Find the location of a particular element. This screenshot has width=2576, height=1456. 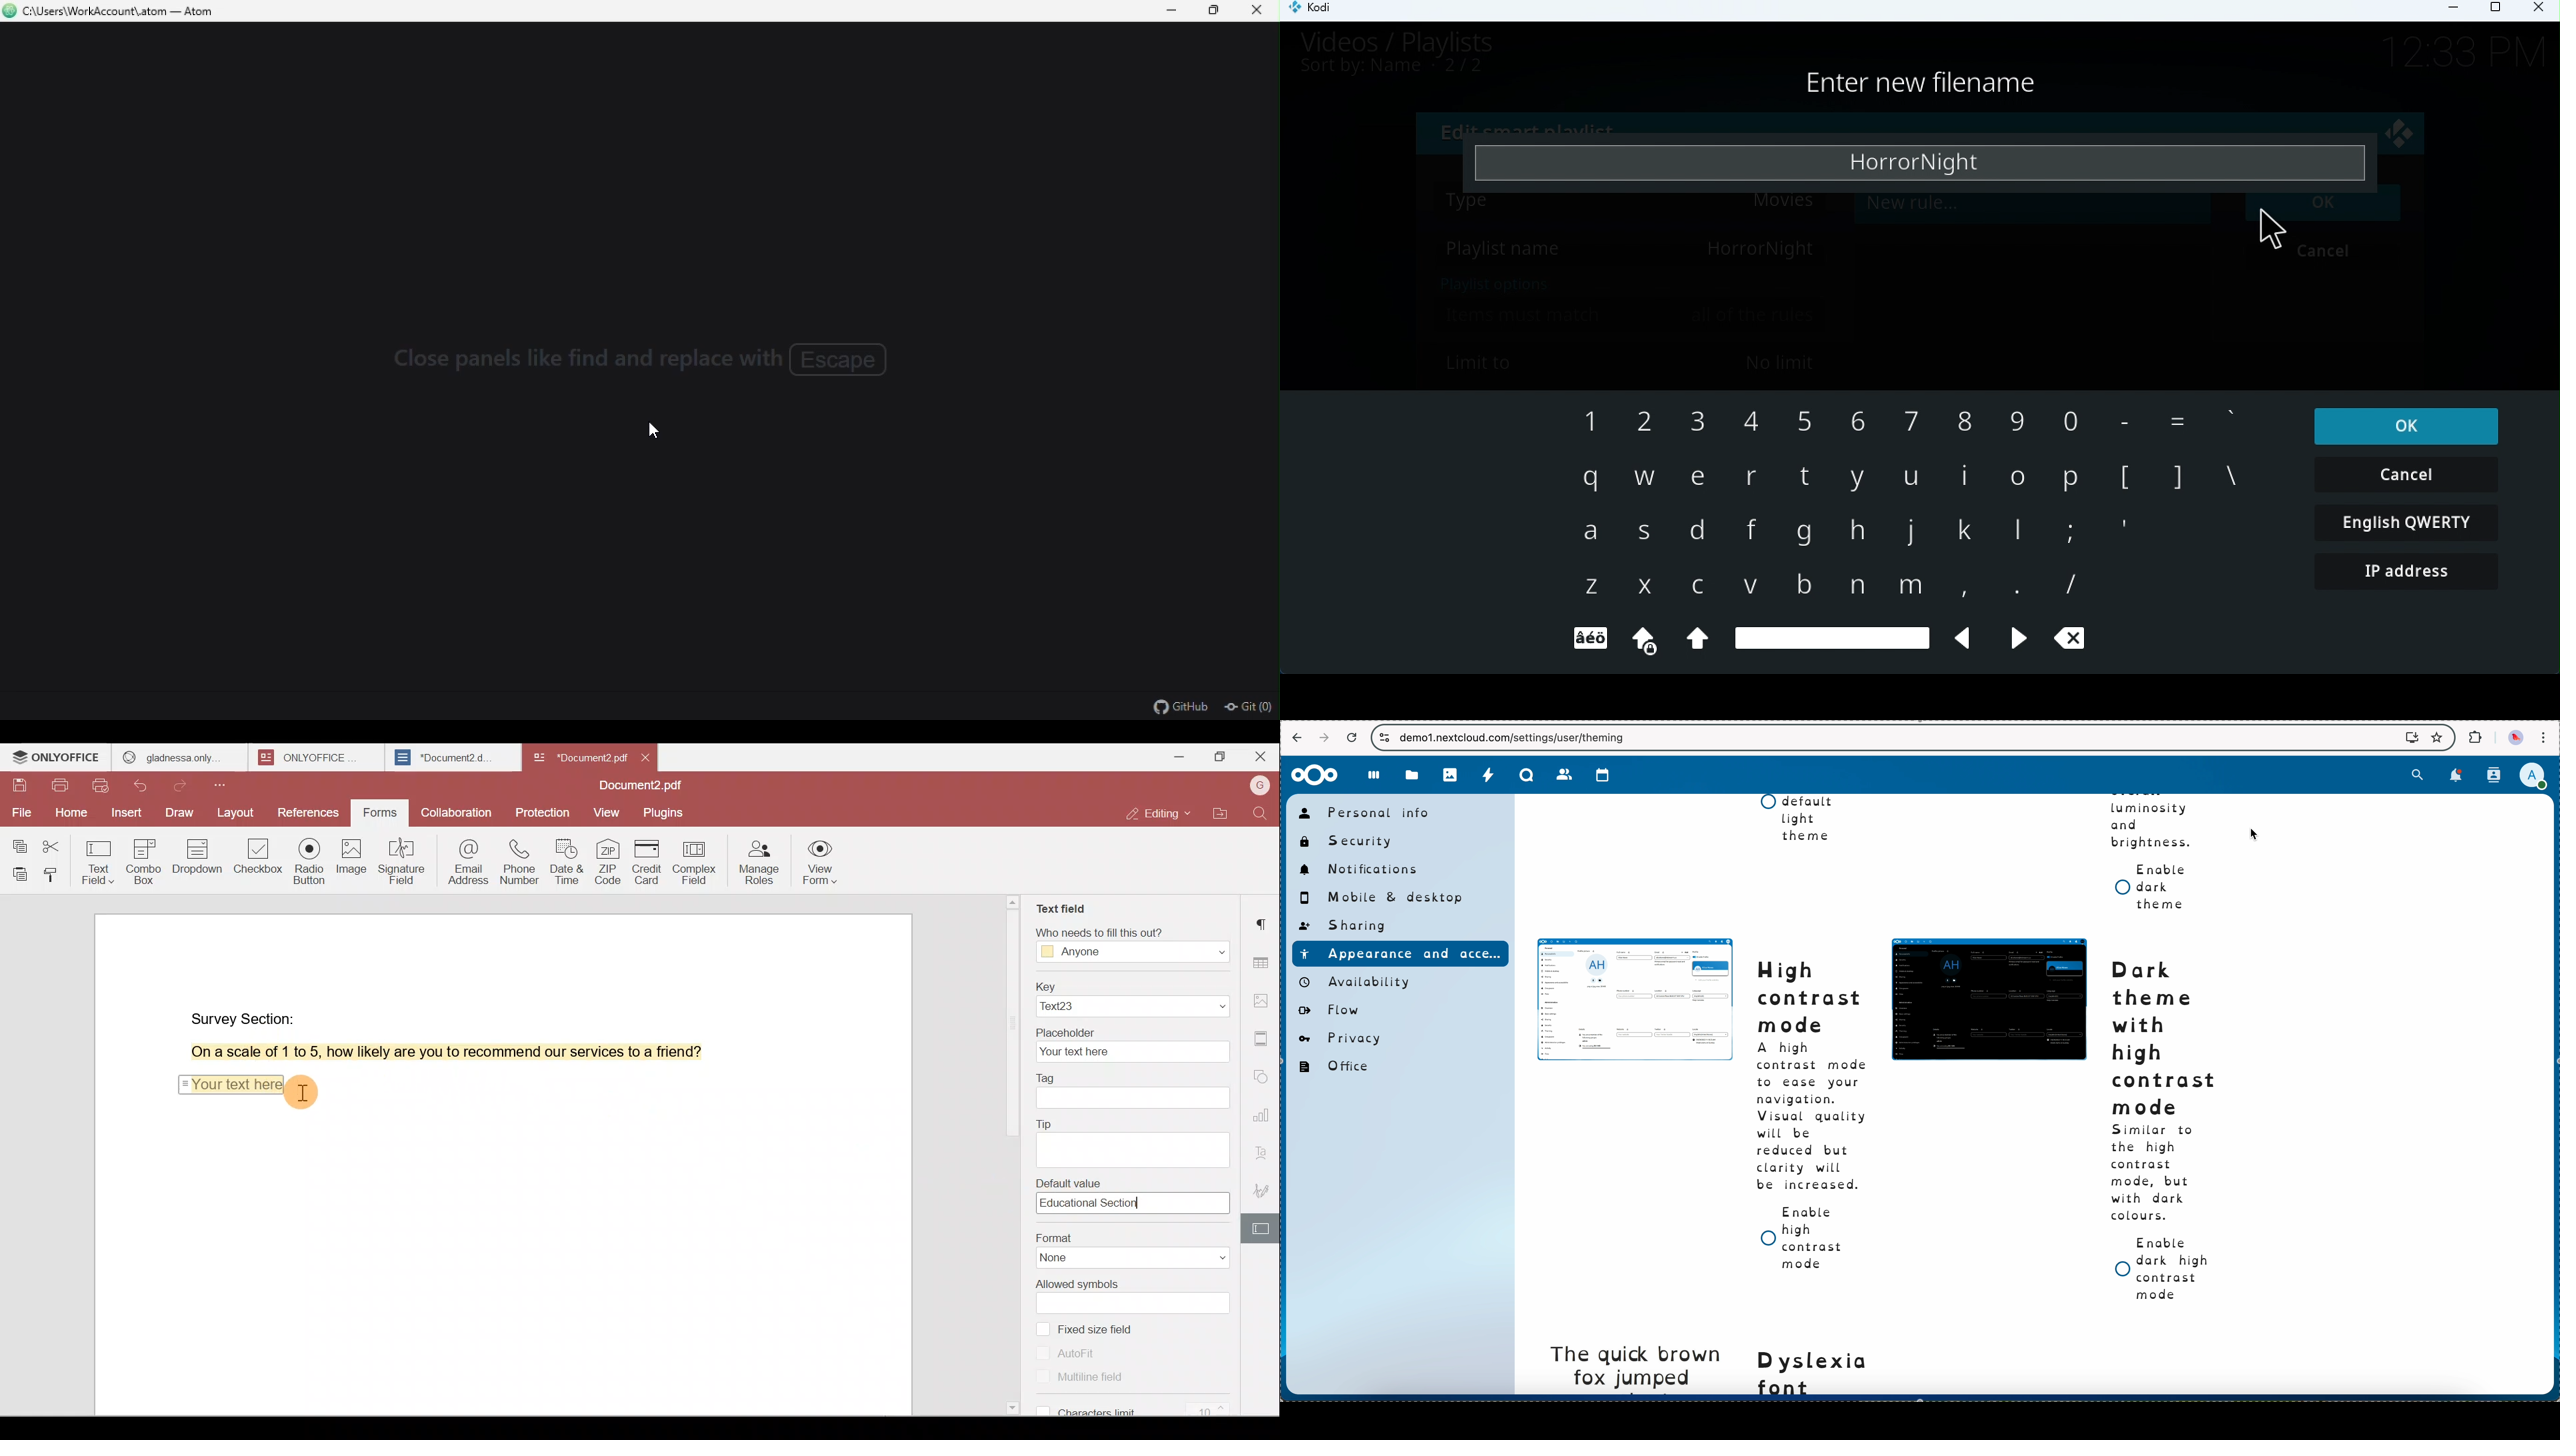

Enter playlist name is located at coordinates (1942, 86).